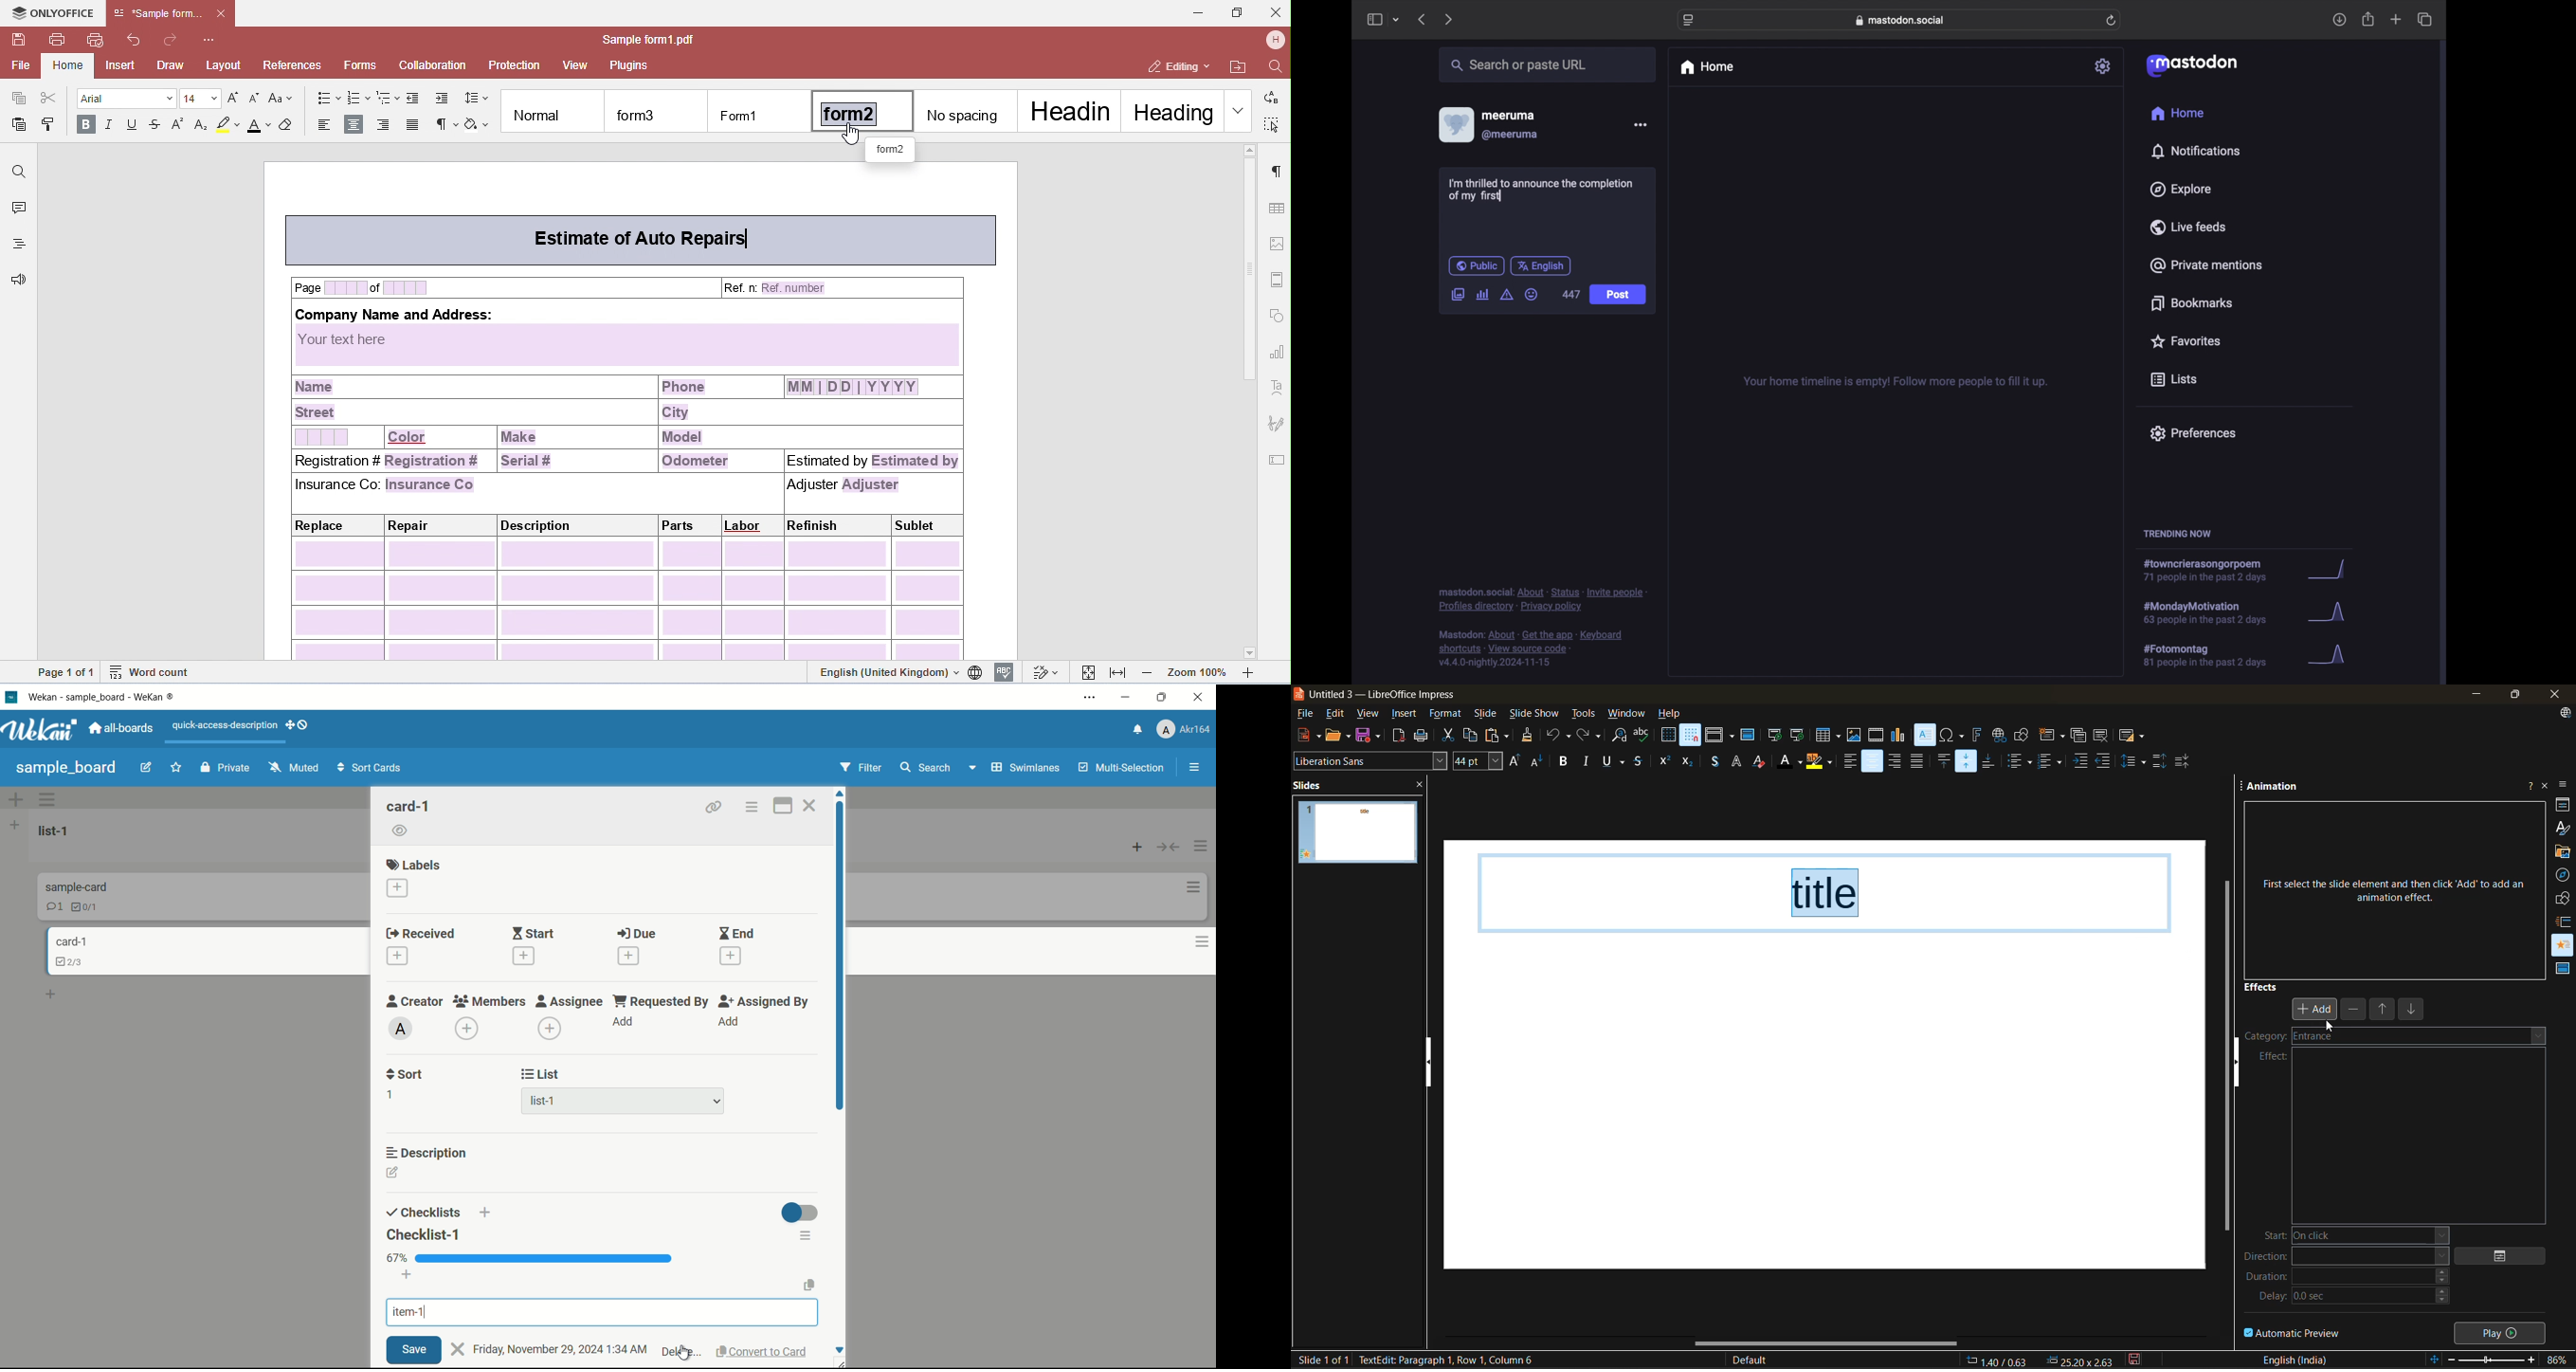 The image size is (2576, 1372). I want to click on live feeds, so click(2187, 226).